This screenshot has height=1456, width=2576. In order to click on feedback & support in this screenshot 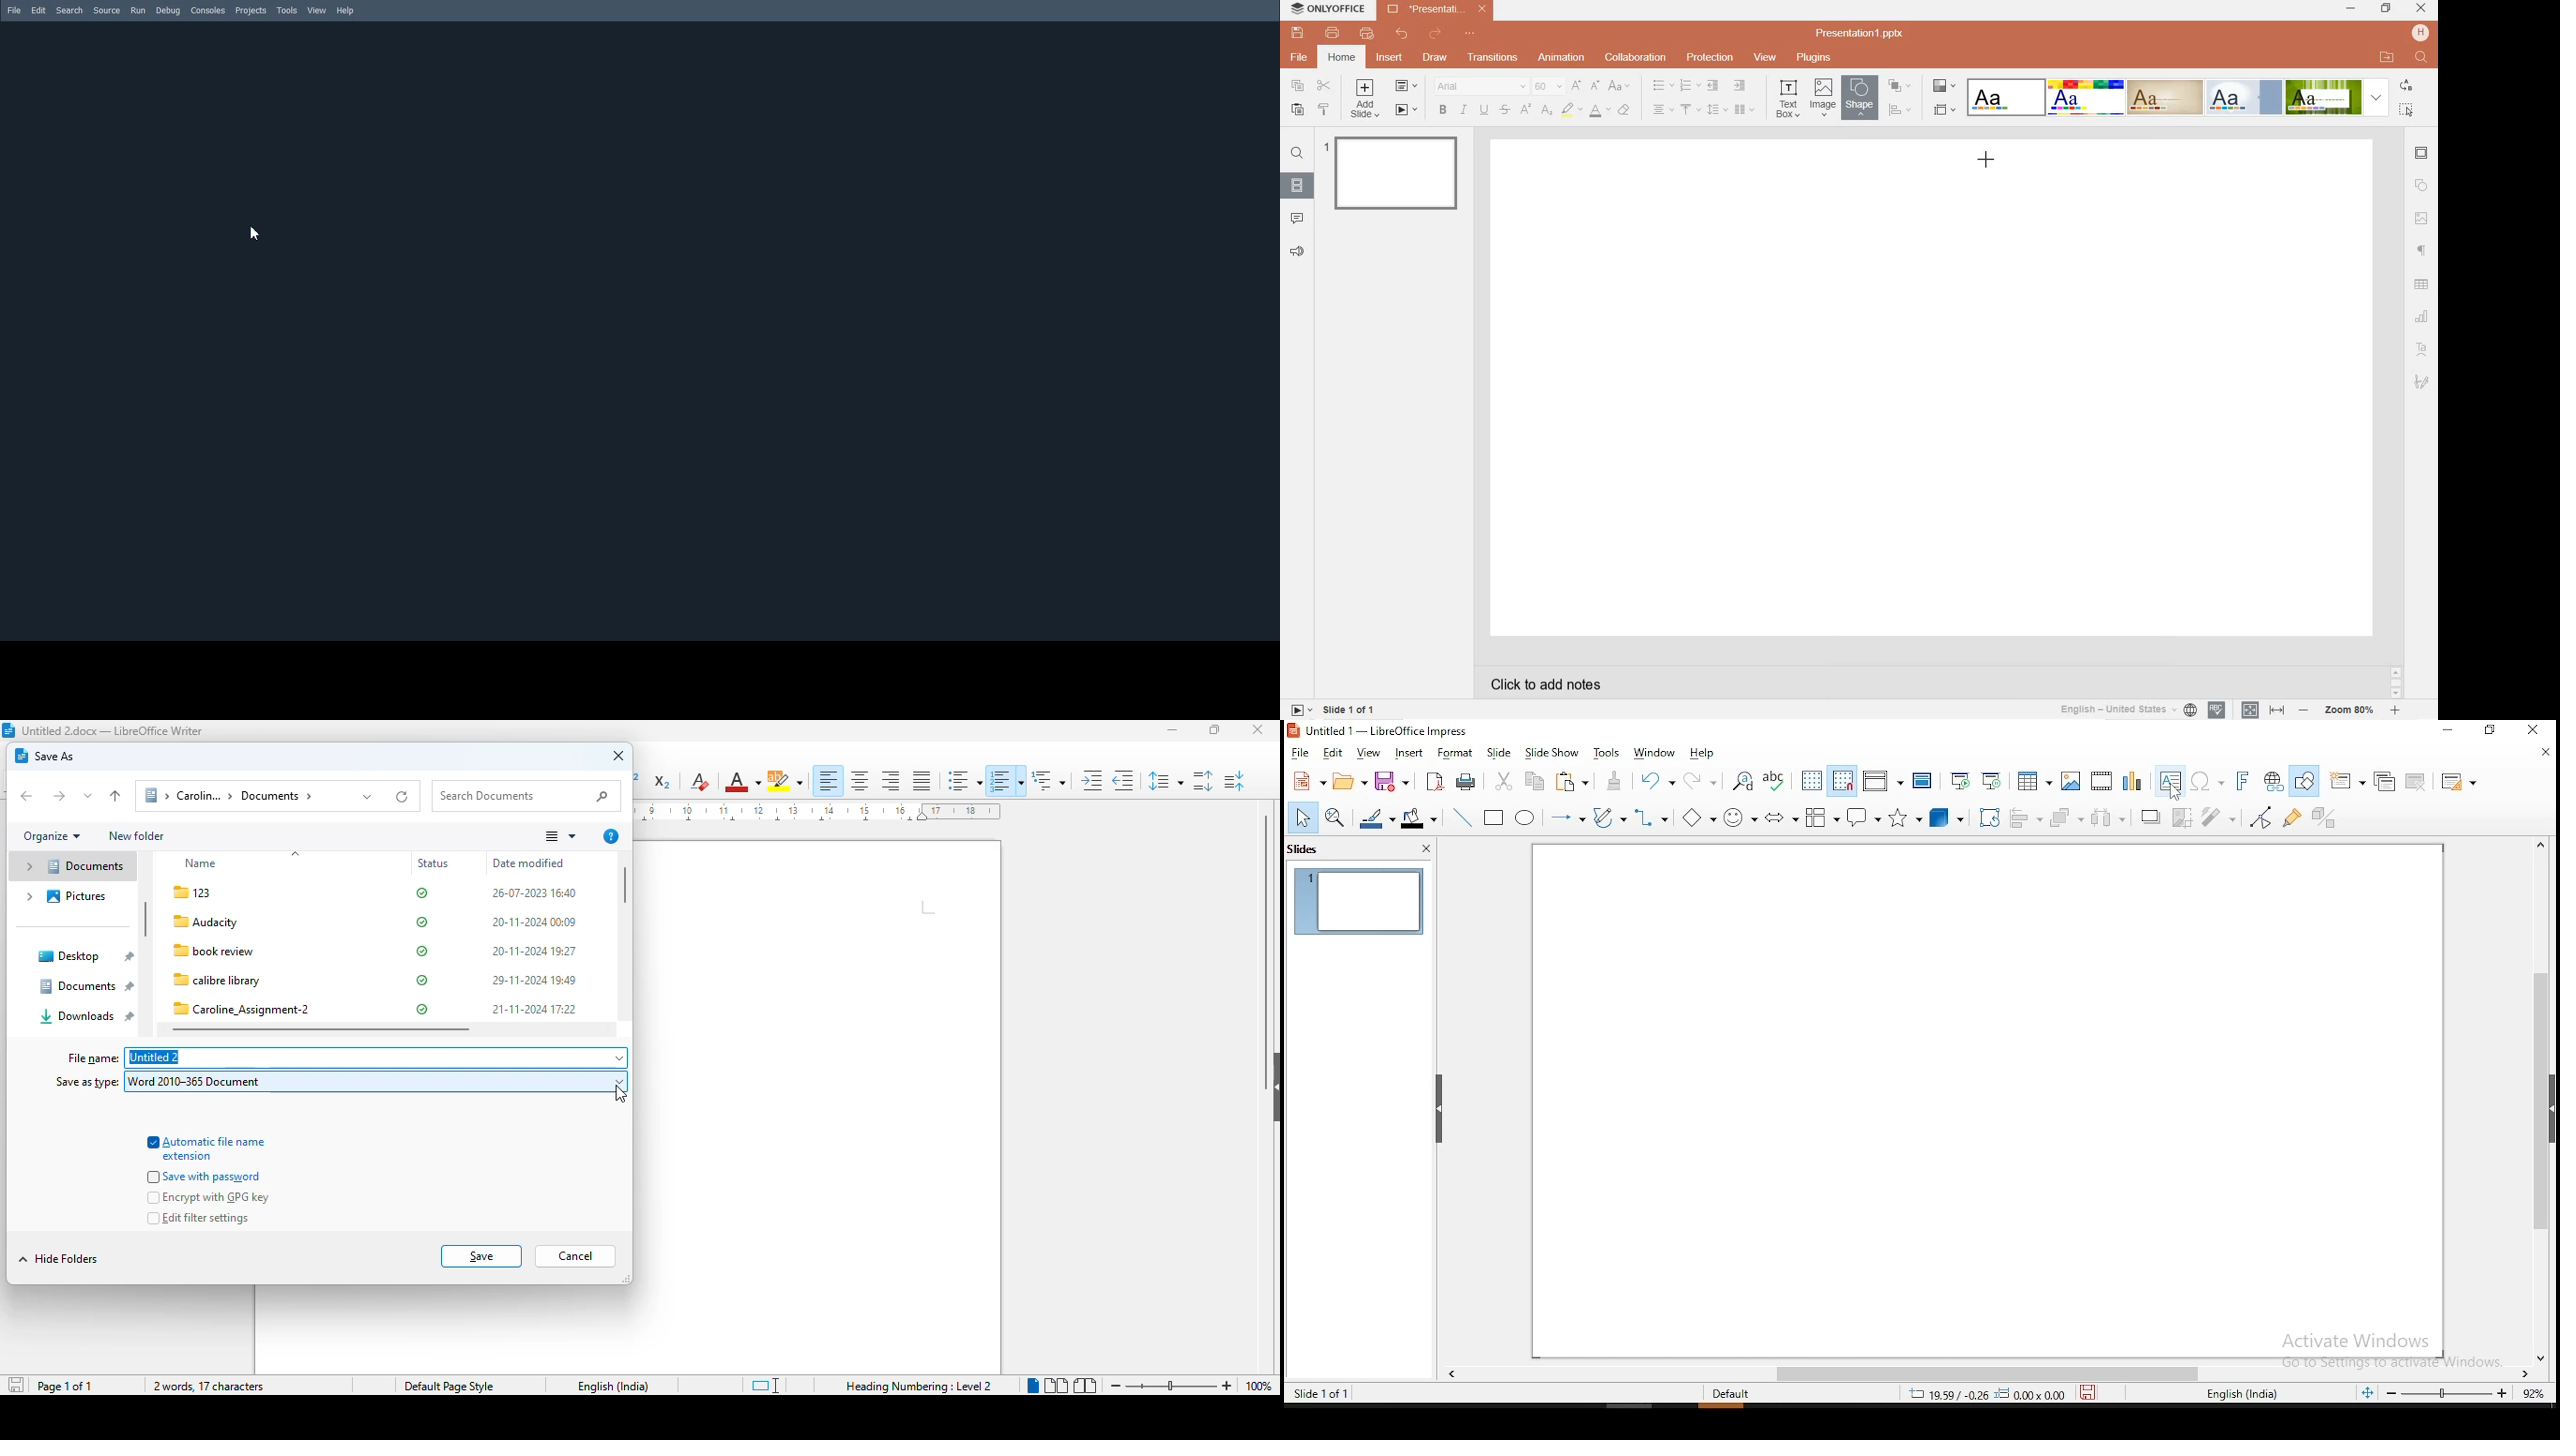, I will do `click(1297, 252)`.